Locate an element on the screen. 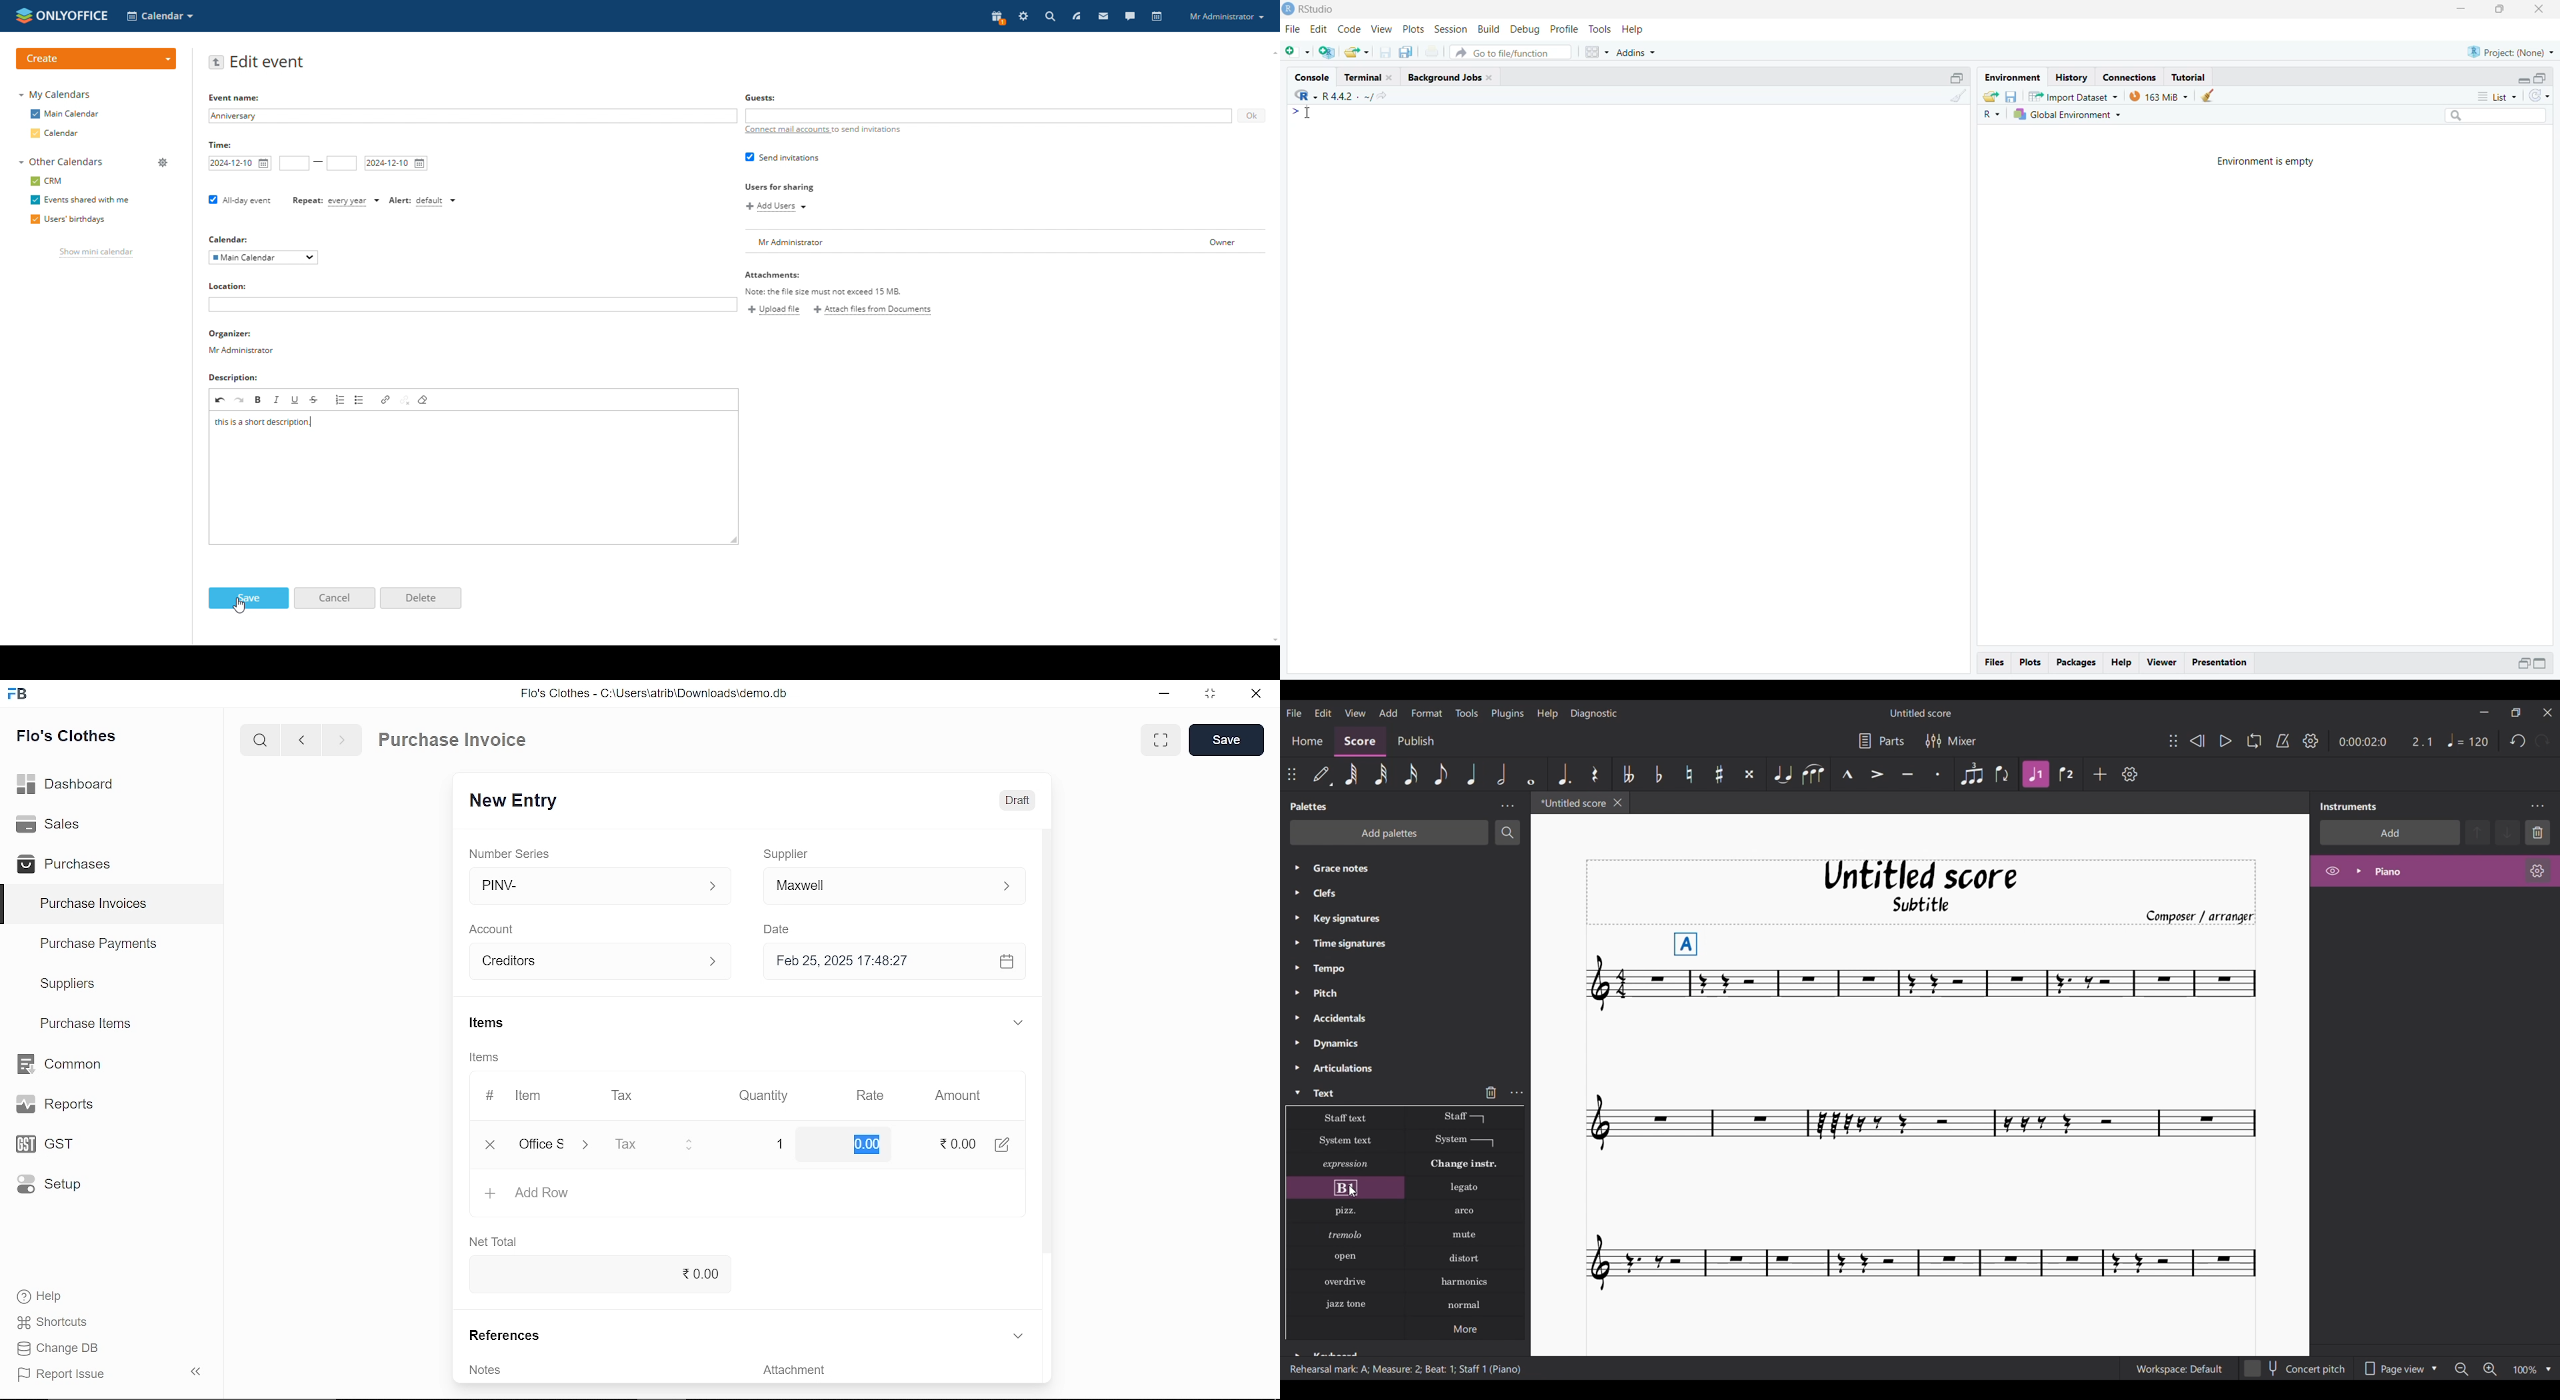 This screenshot has height=1400, width=2576. Items is located at coordinates (502, 1023).